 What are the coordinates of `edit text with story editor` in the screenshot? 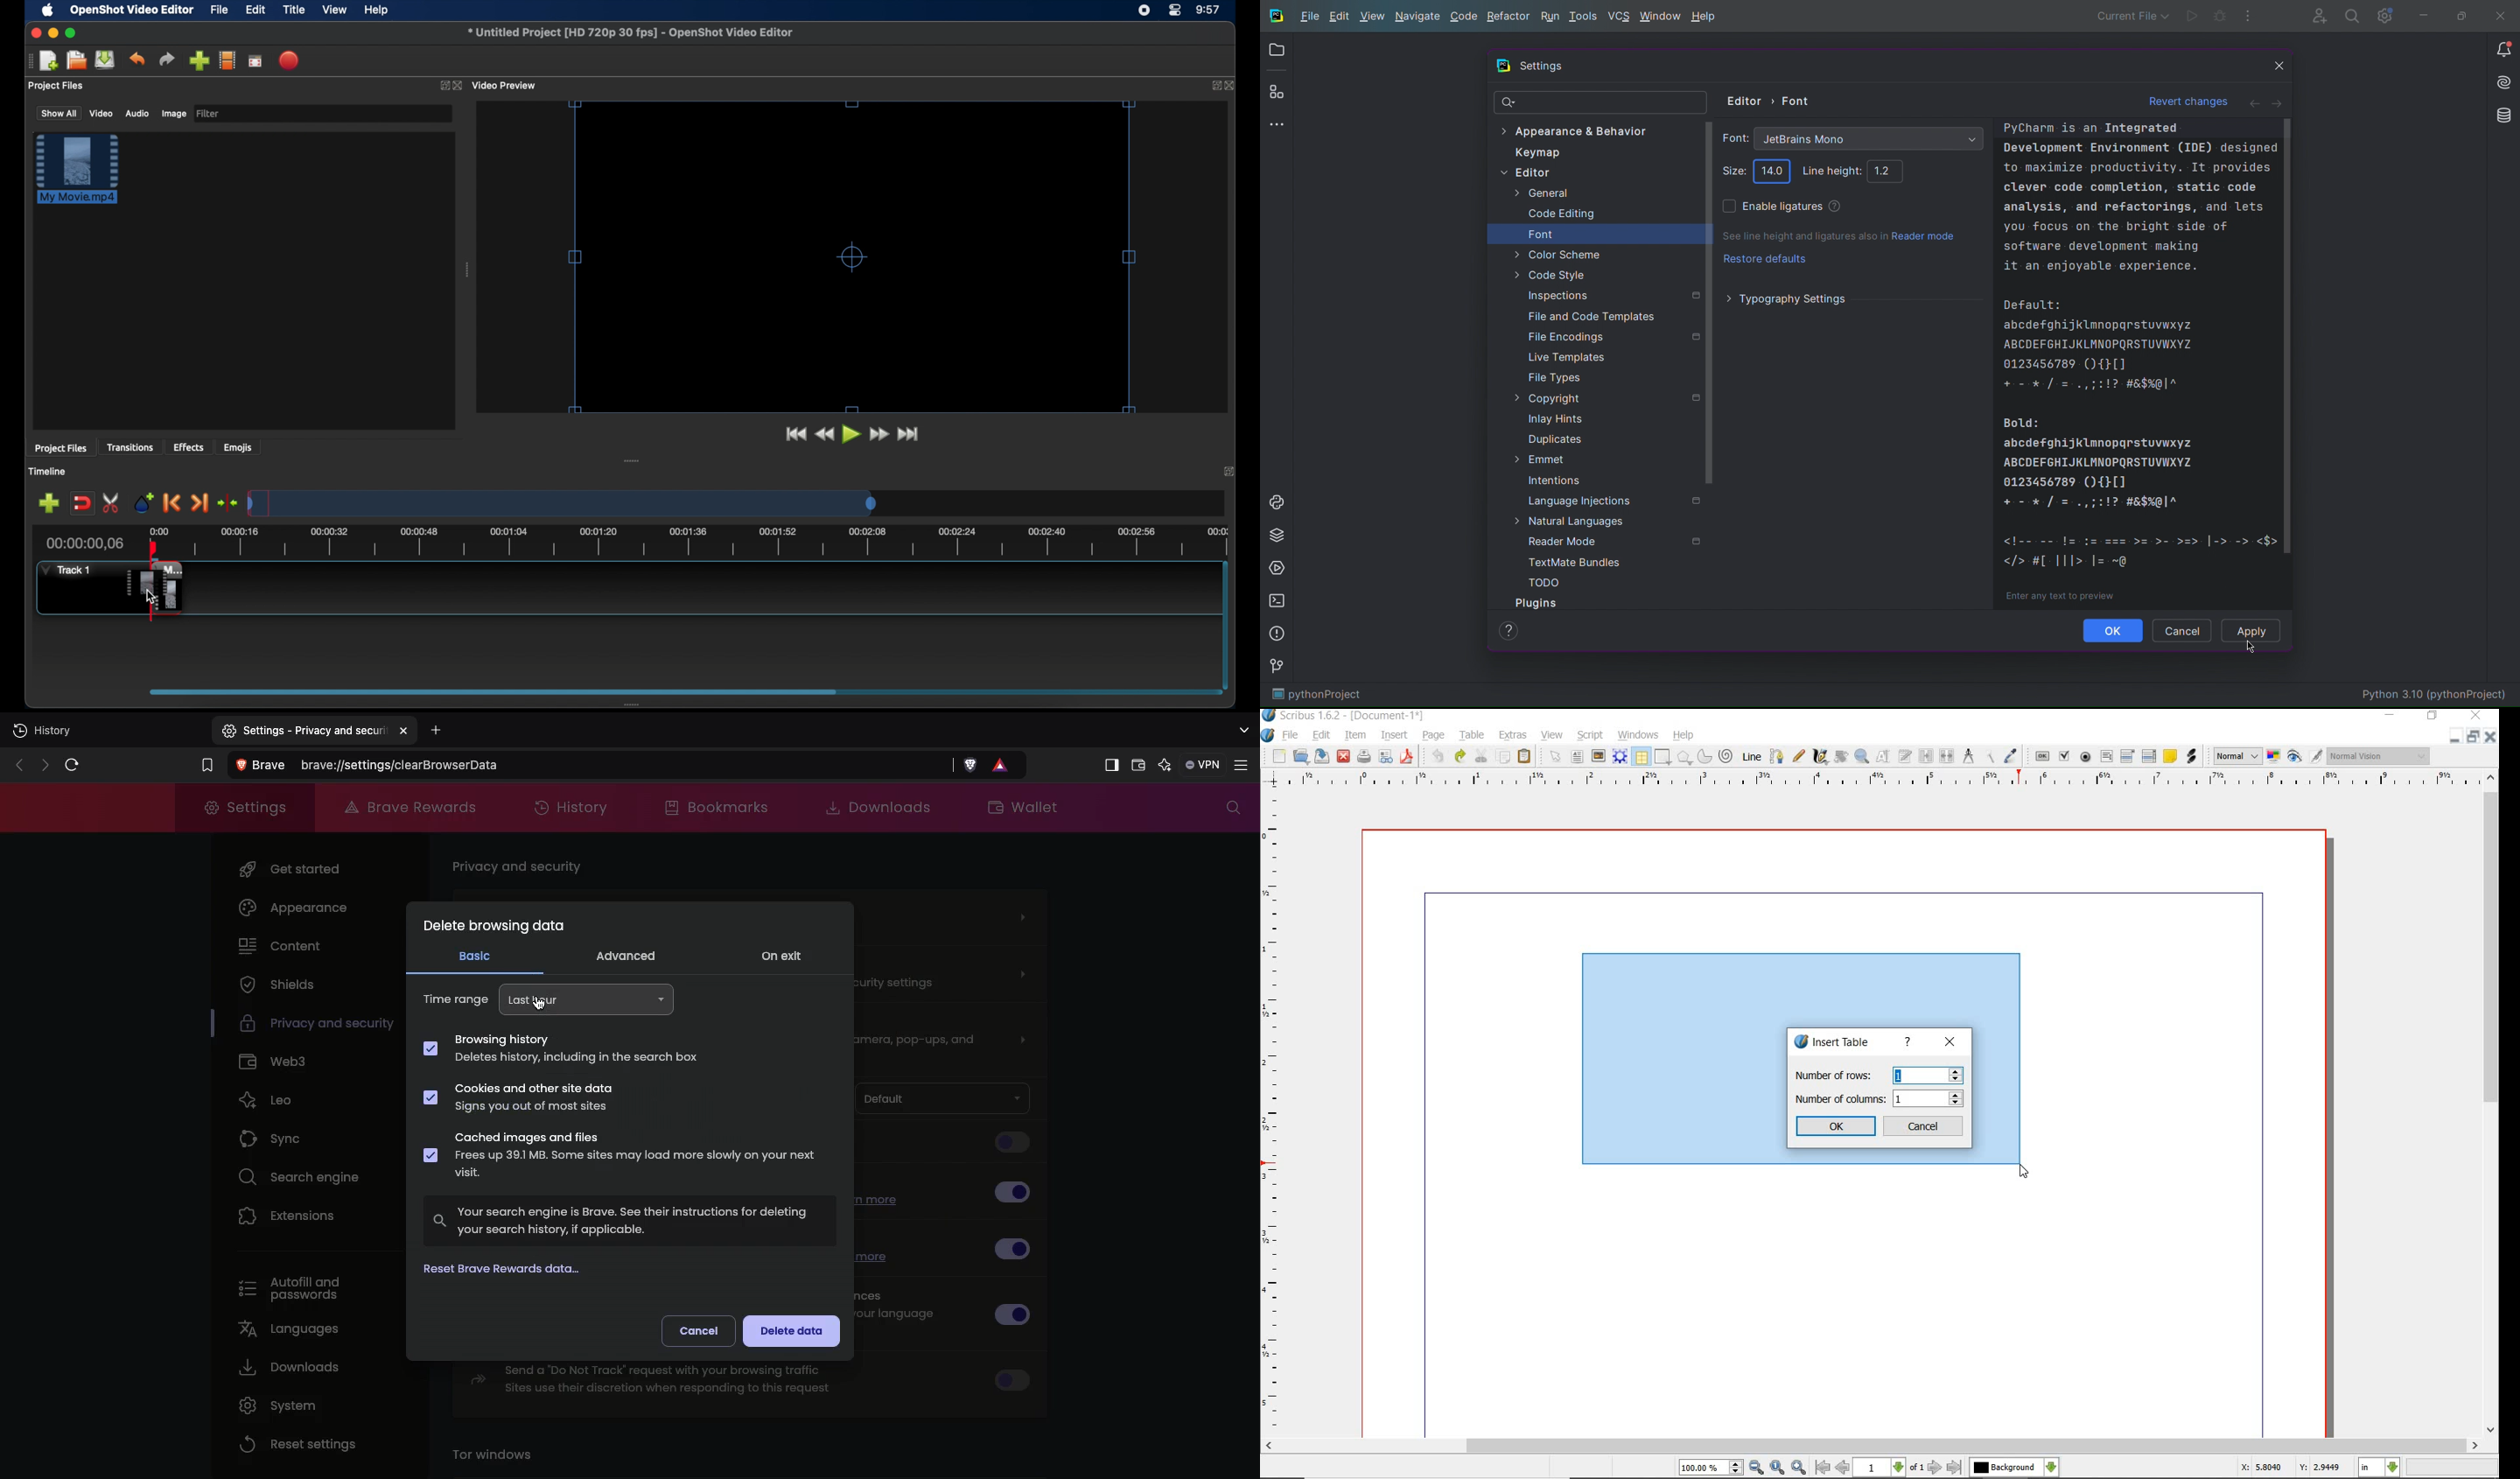 It's located at (1905, 755).